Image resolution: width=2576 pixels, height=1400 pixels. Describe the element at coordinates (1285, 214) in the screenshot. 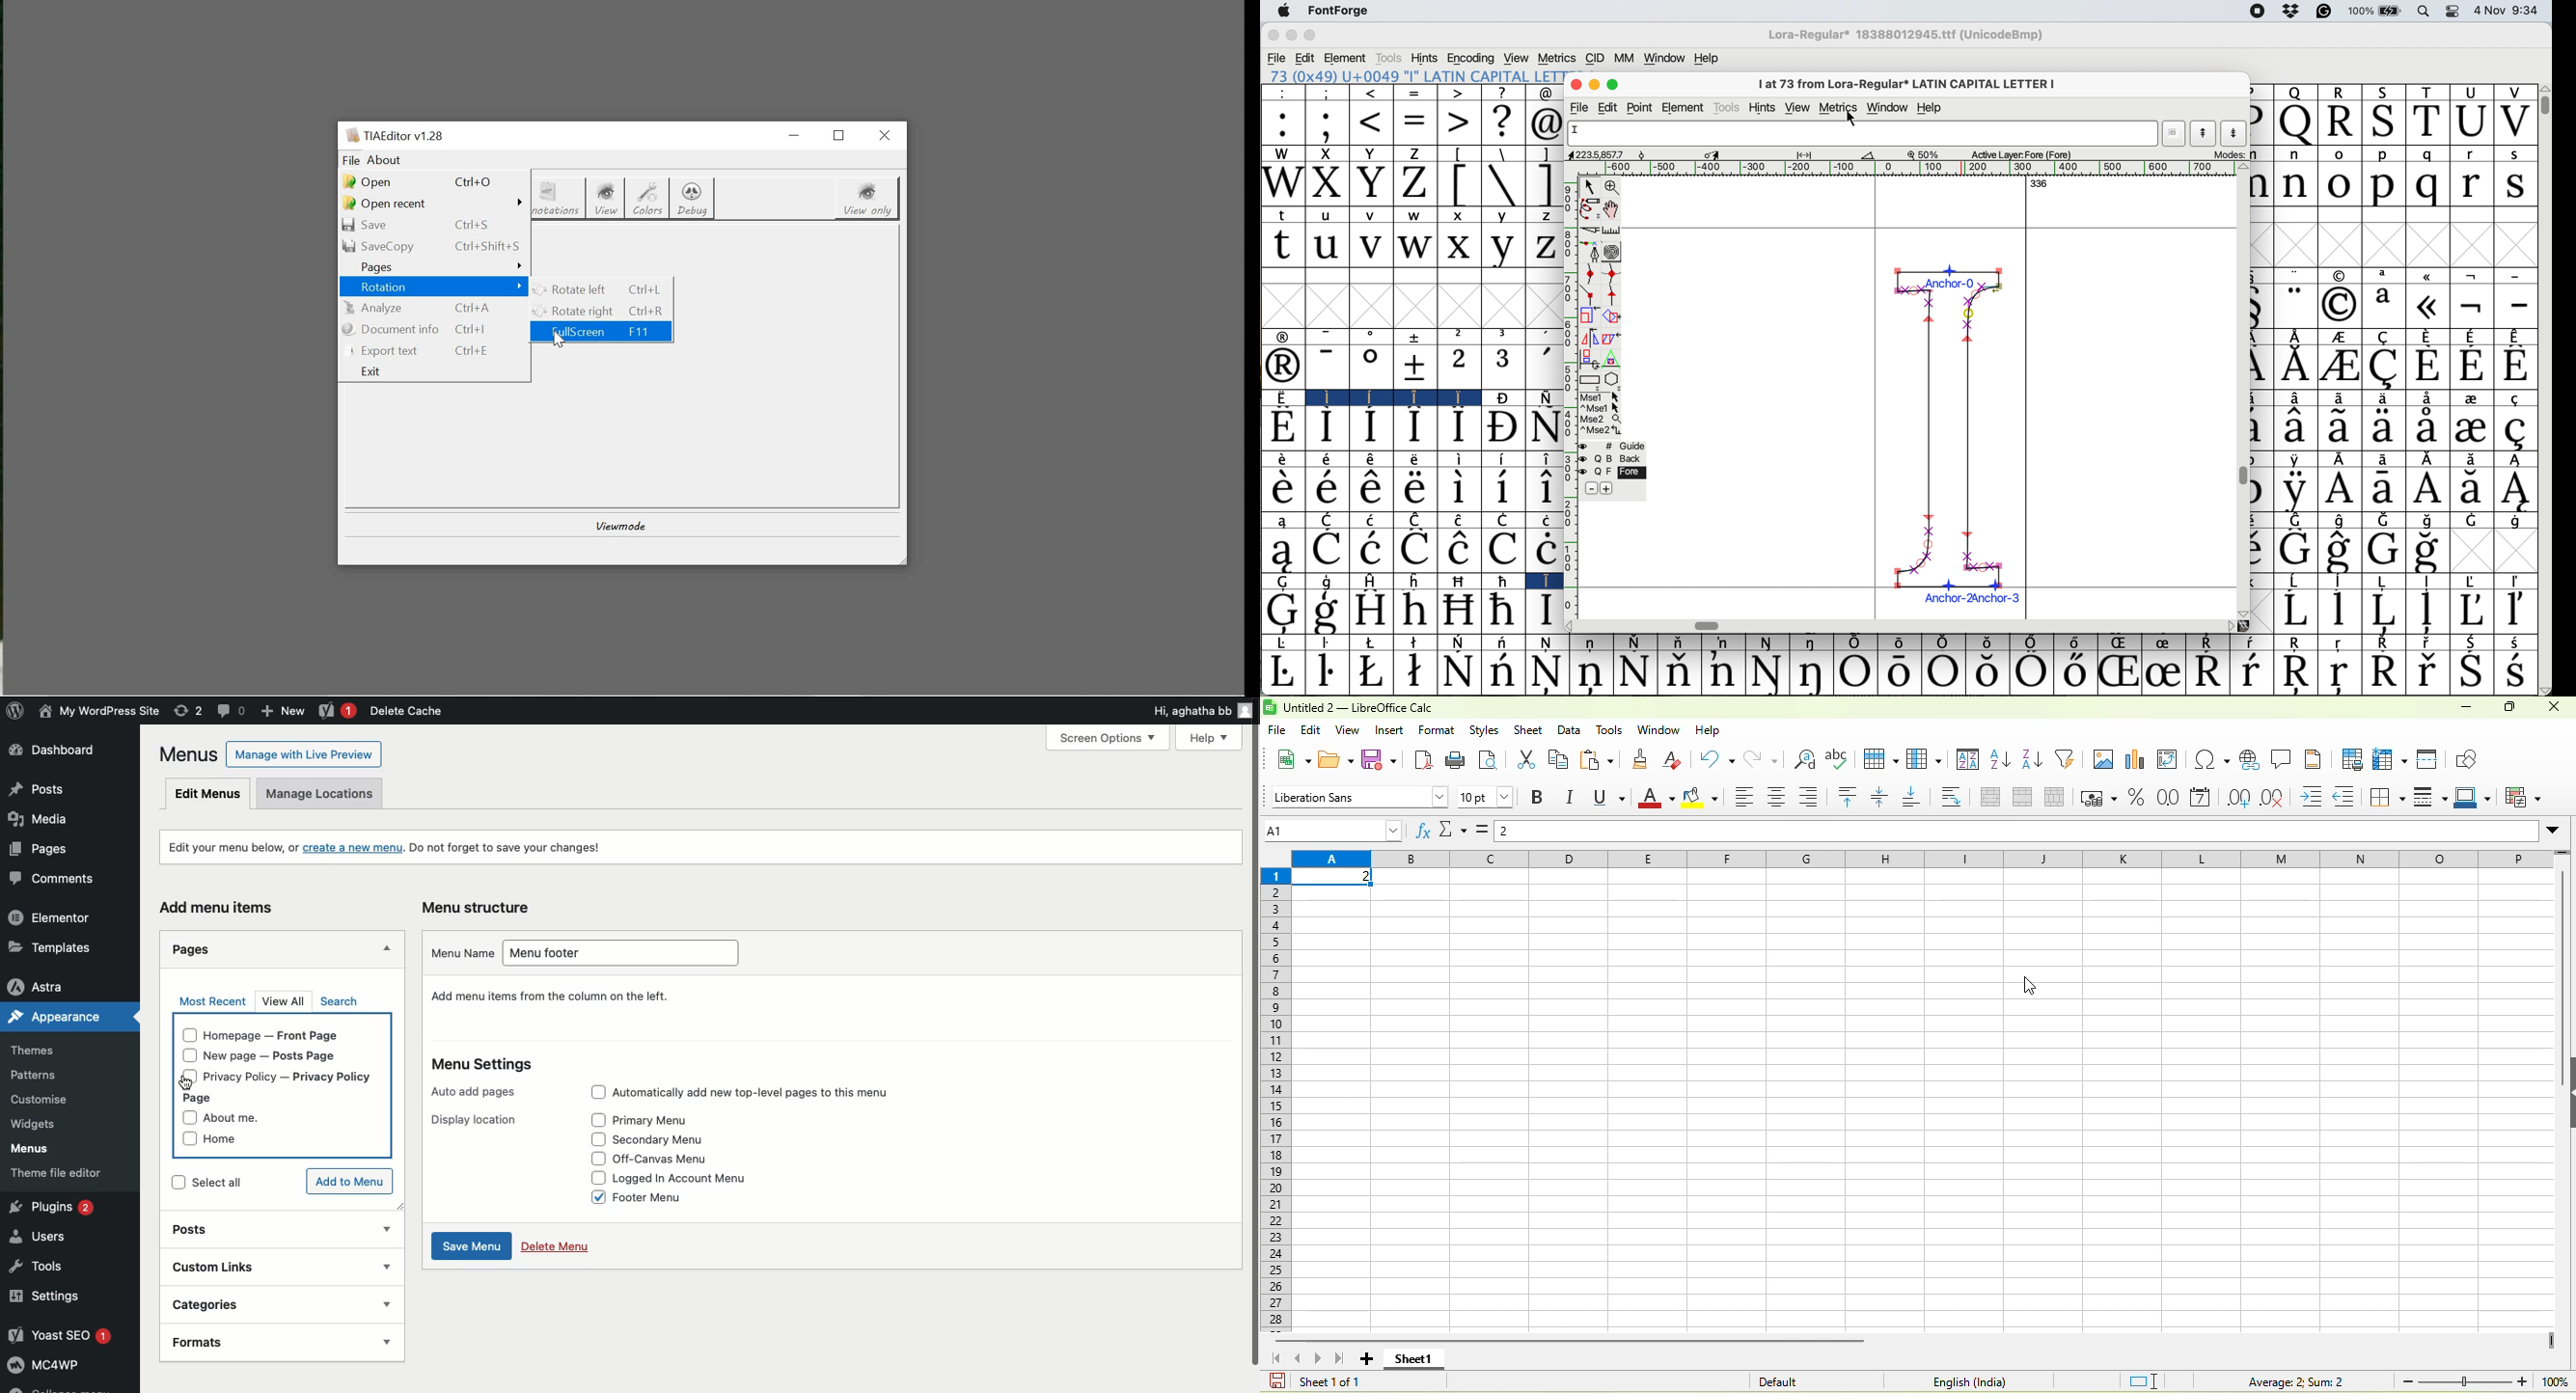

I see `t` at that location.